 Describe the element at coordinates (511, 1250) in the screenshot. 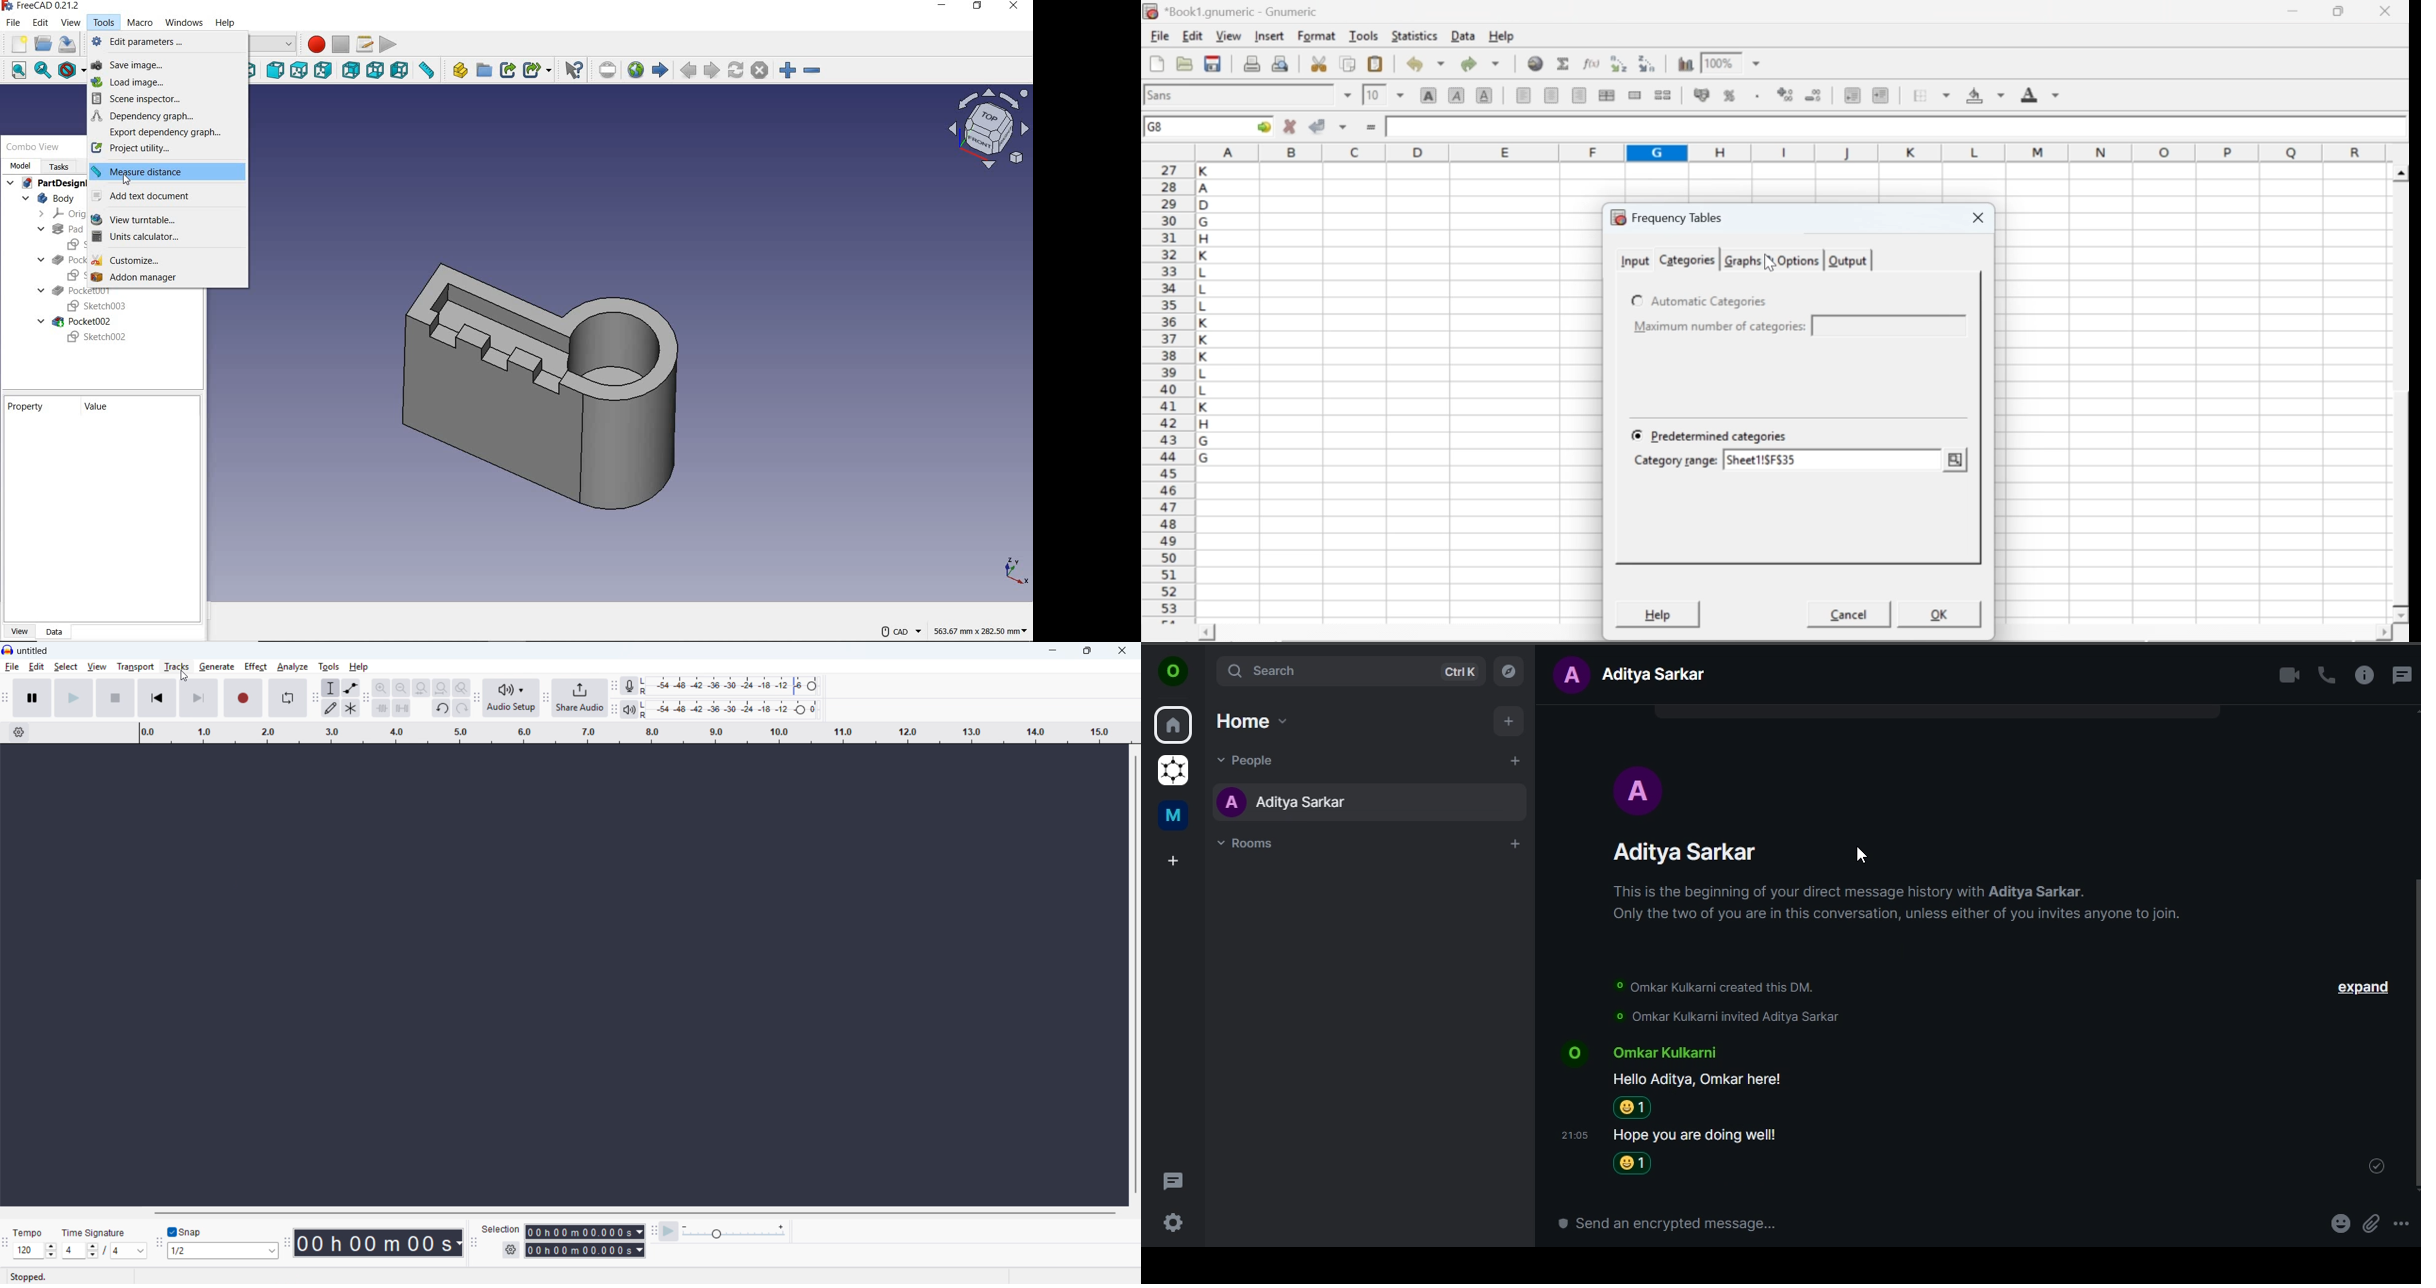

I see `Selection settings ` at that location.